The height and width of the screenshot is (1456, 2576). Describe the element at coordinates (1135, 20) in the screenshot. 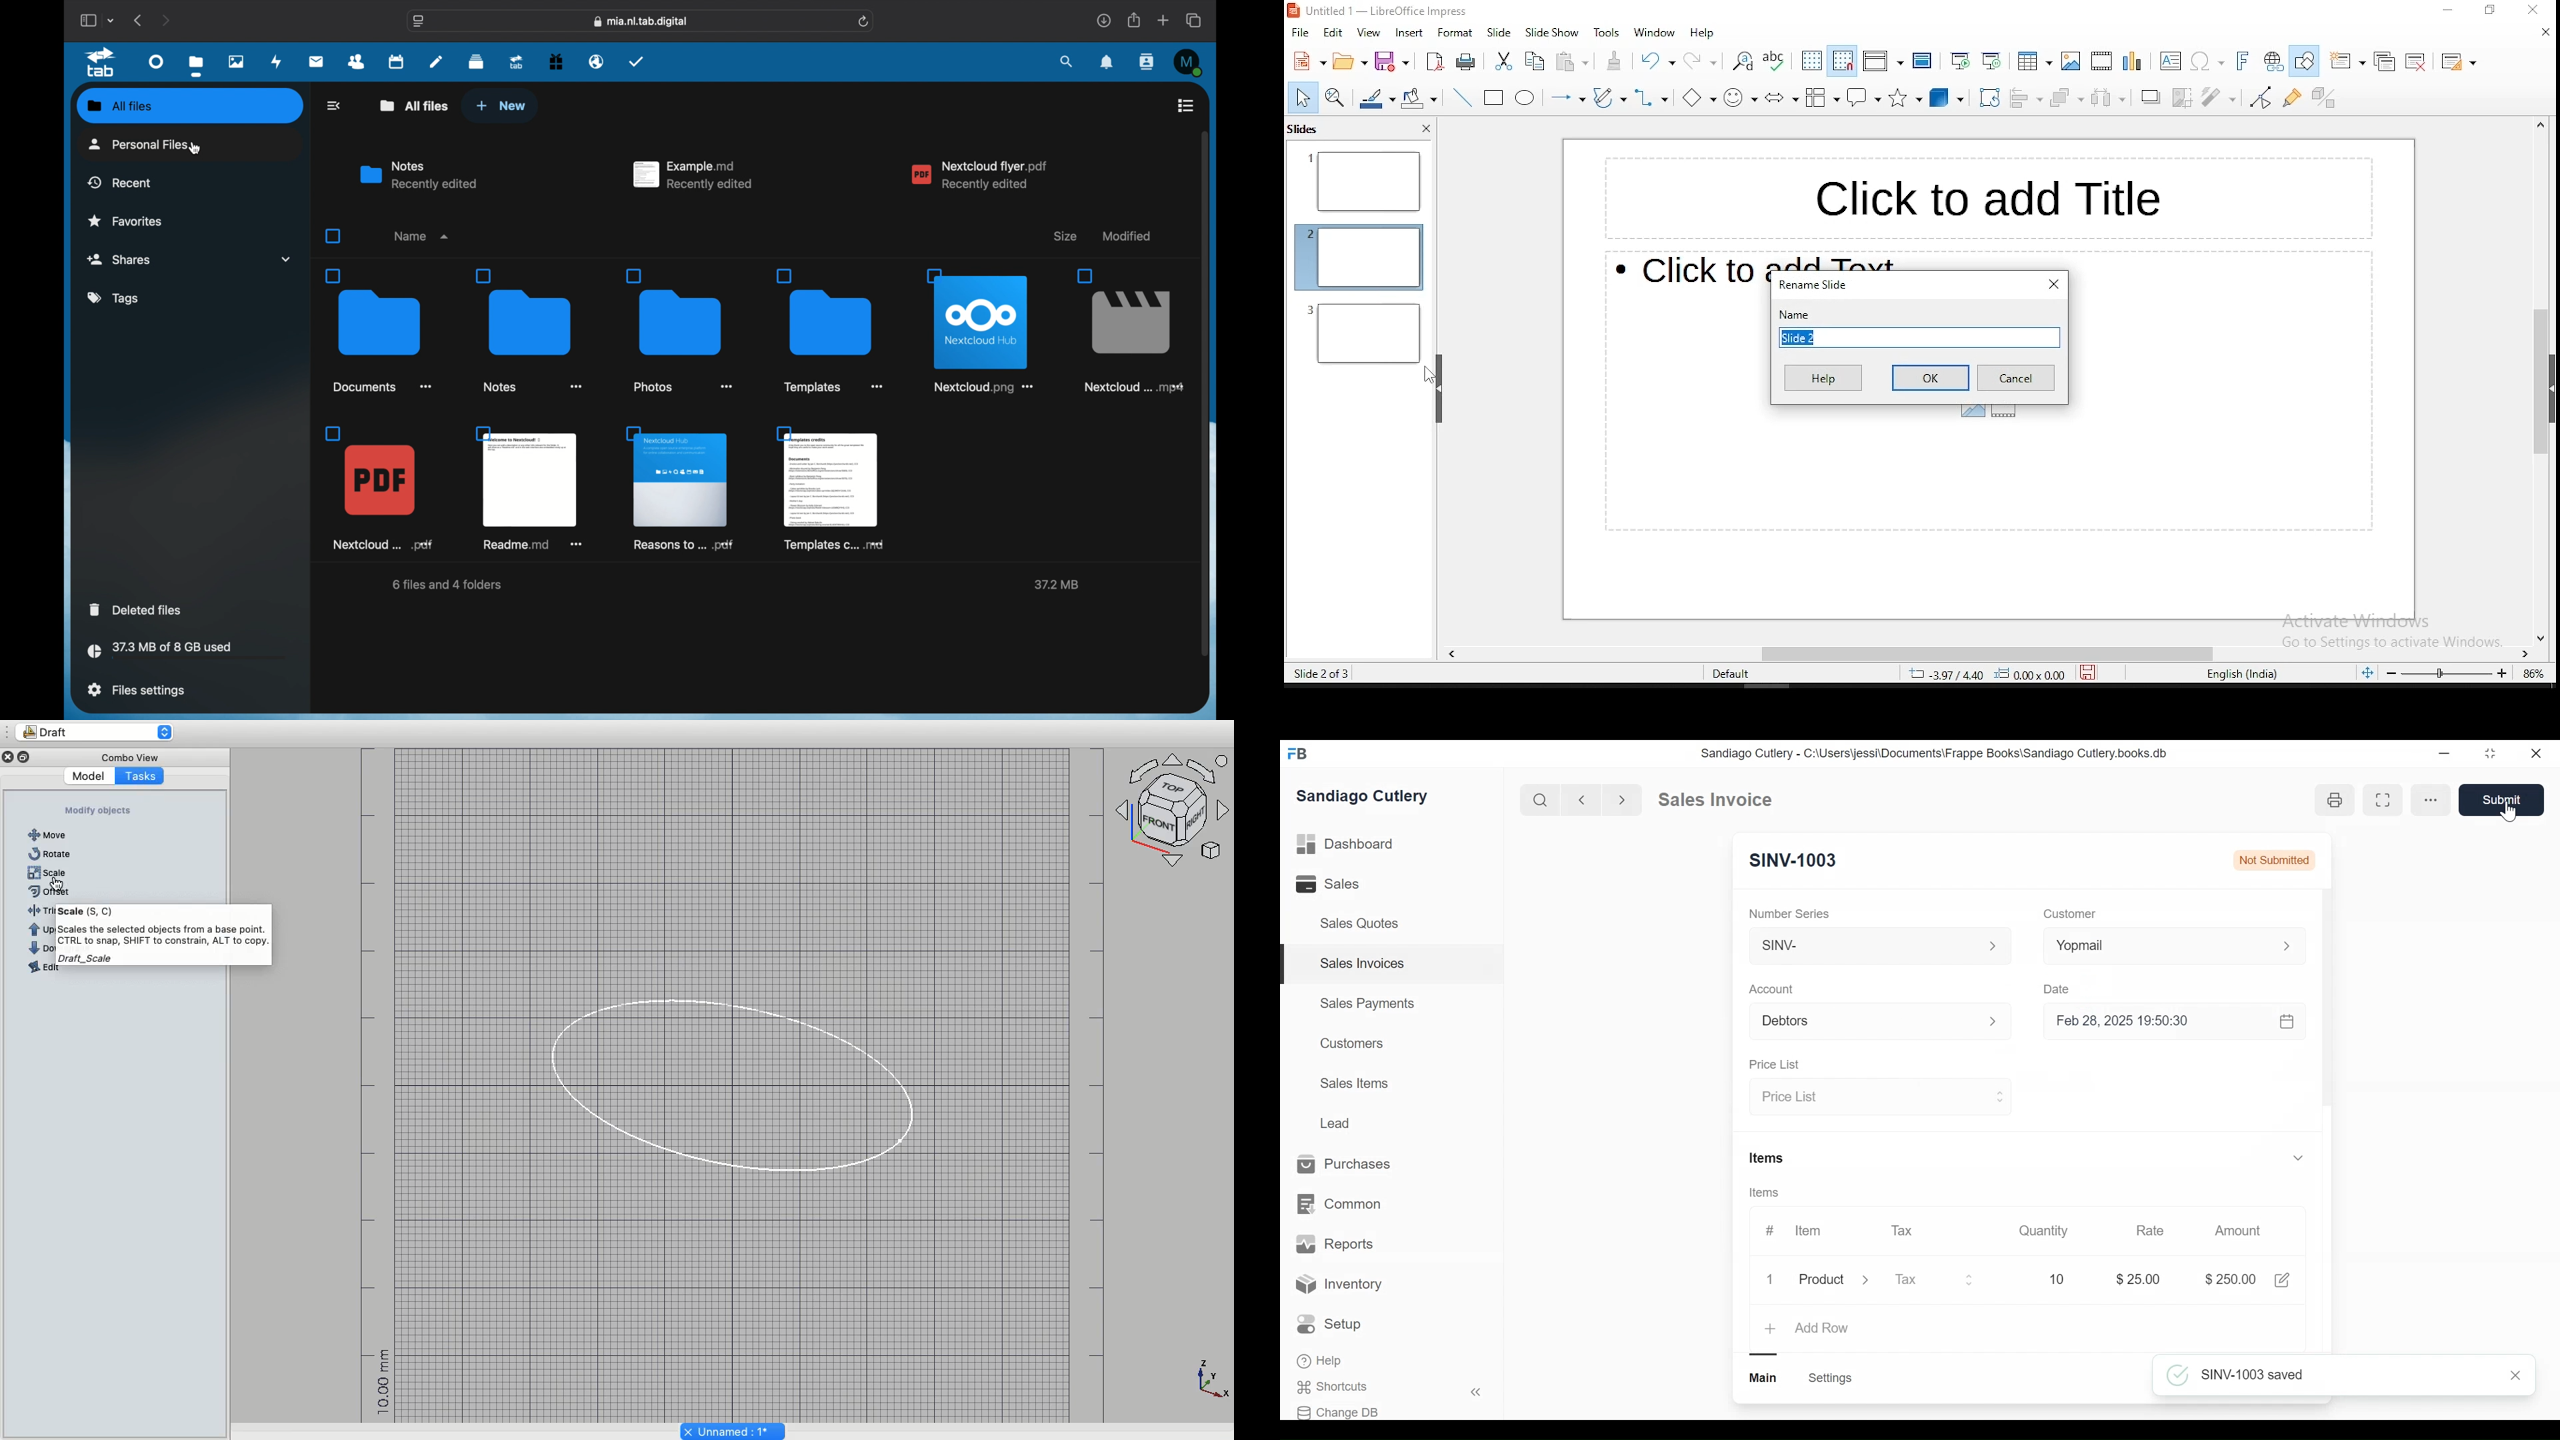

I see `share` at that location.